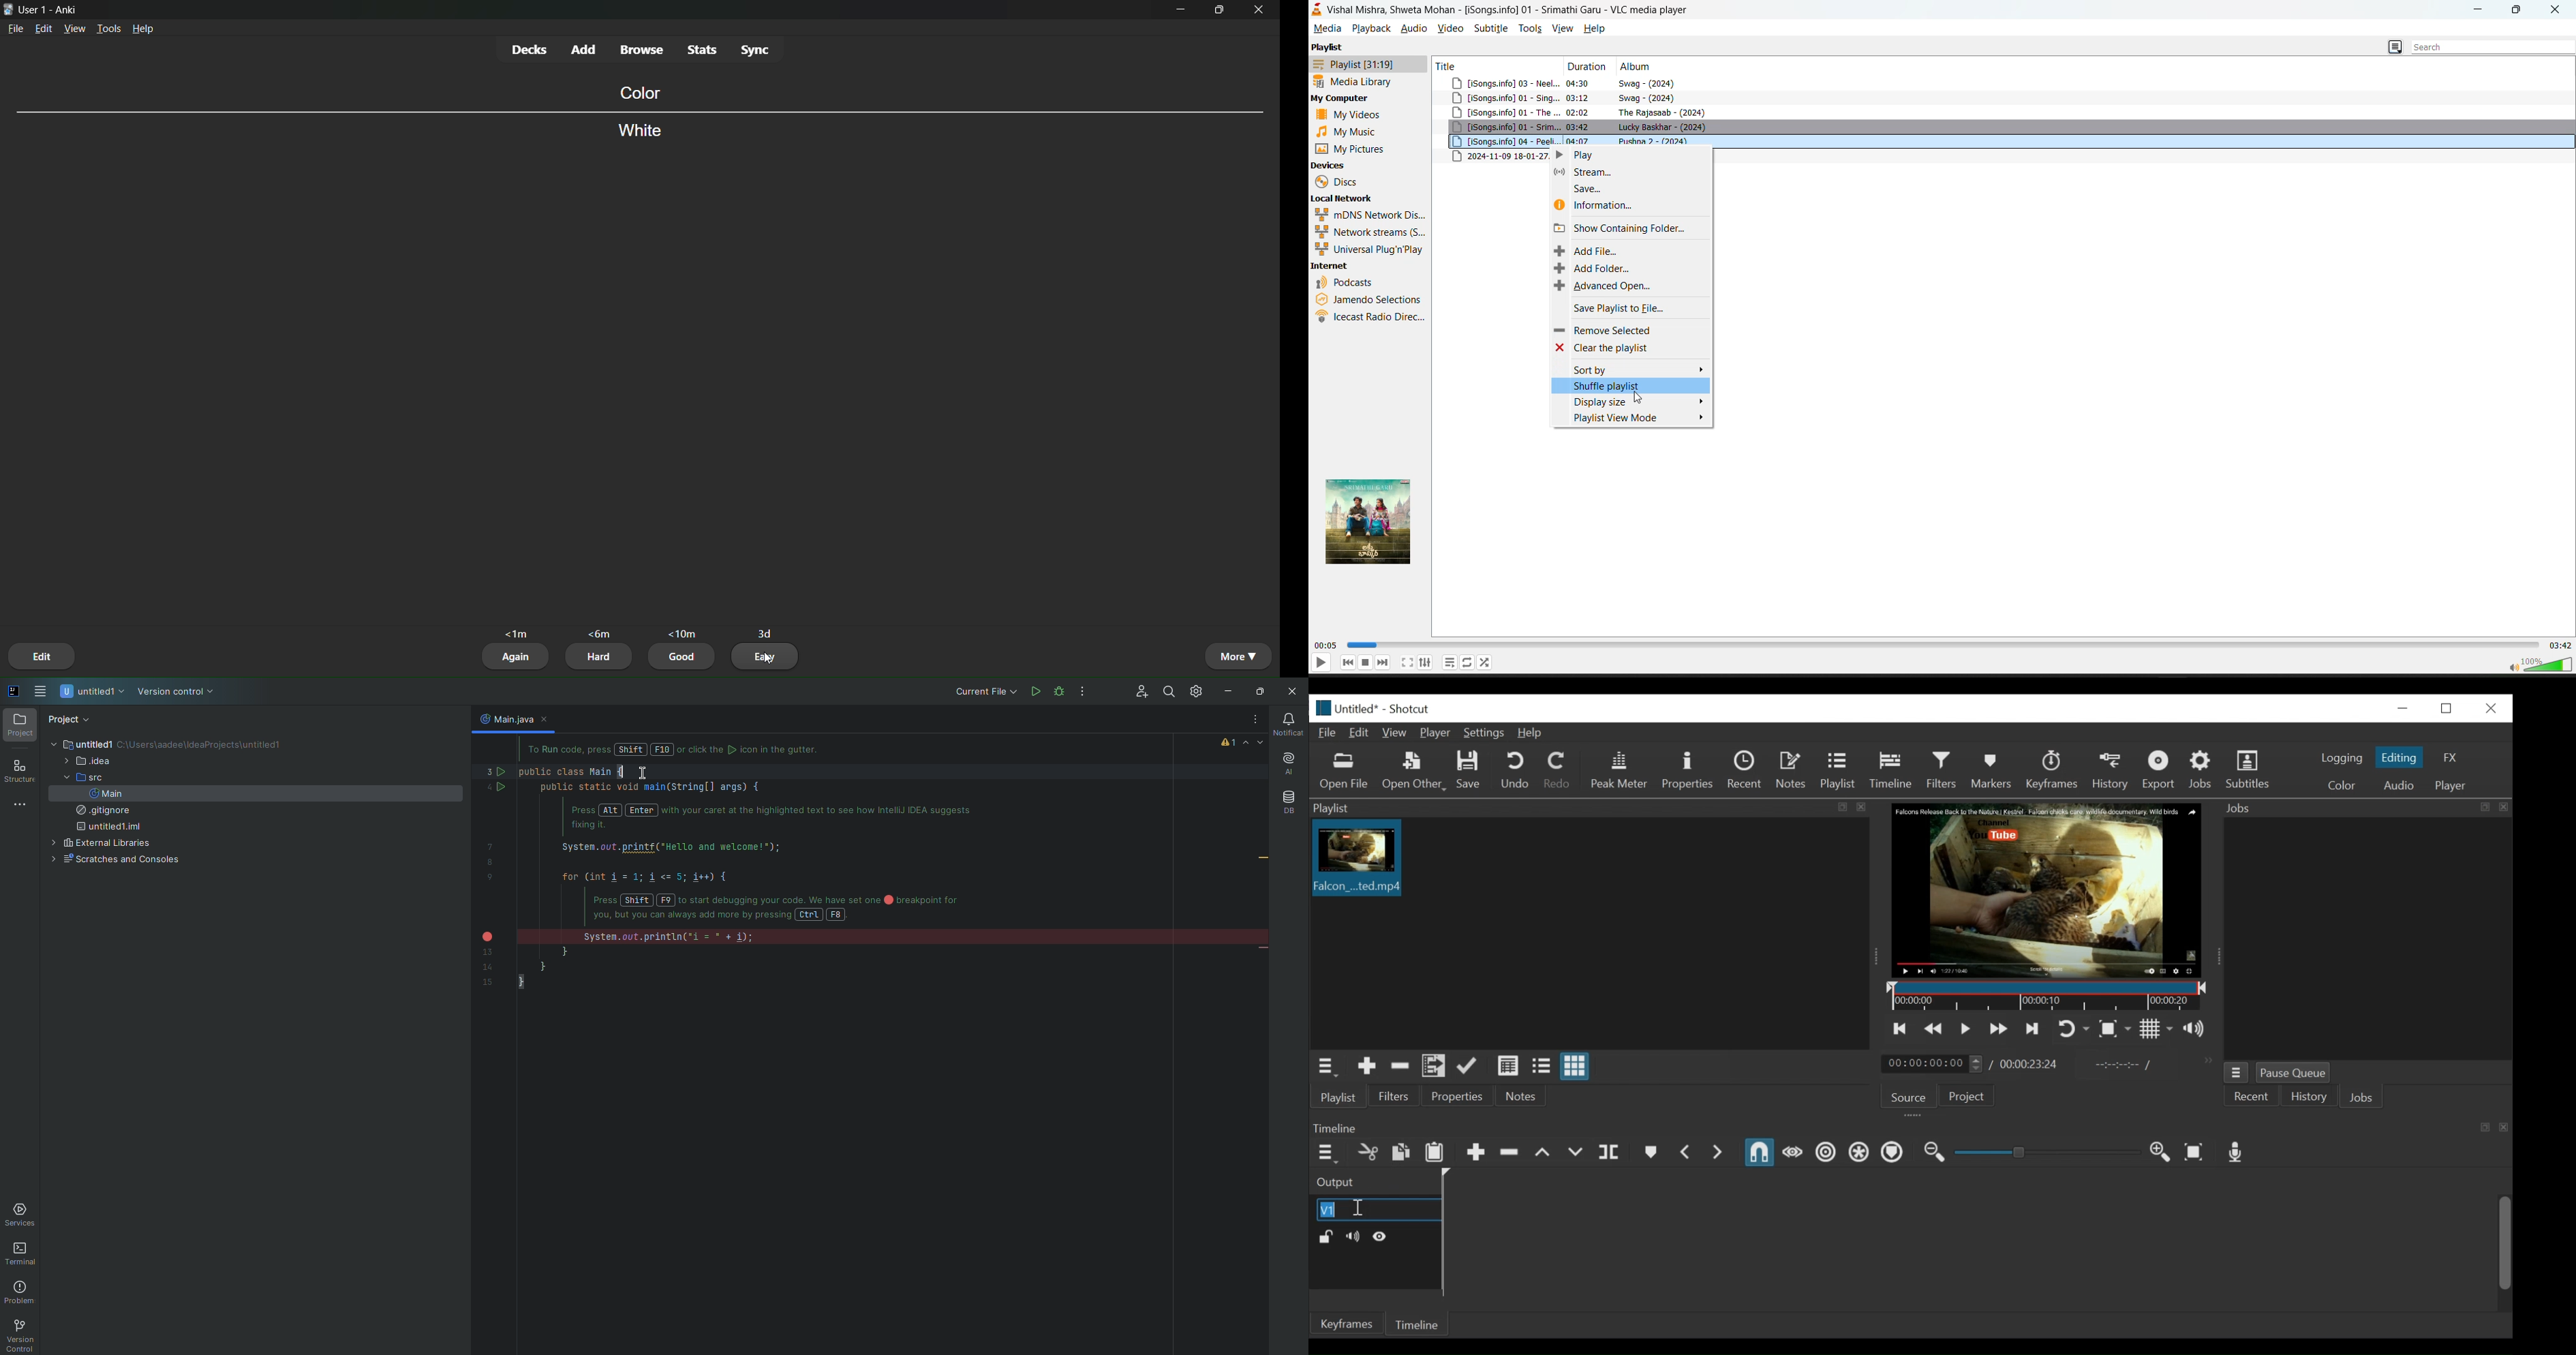 This screenshot has height=1372, width=2576. Describe the element at coordinates (1340, 1098) in the screenshot. I see `Playlist` at that location.